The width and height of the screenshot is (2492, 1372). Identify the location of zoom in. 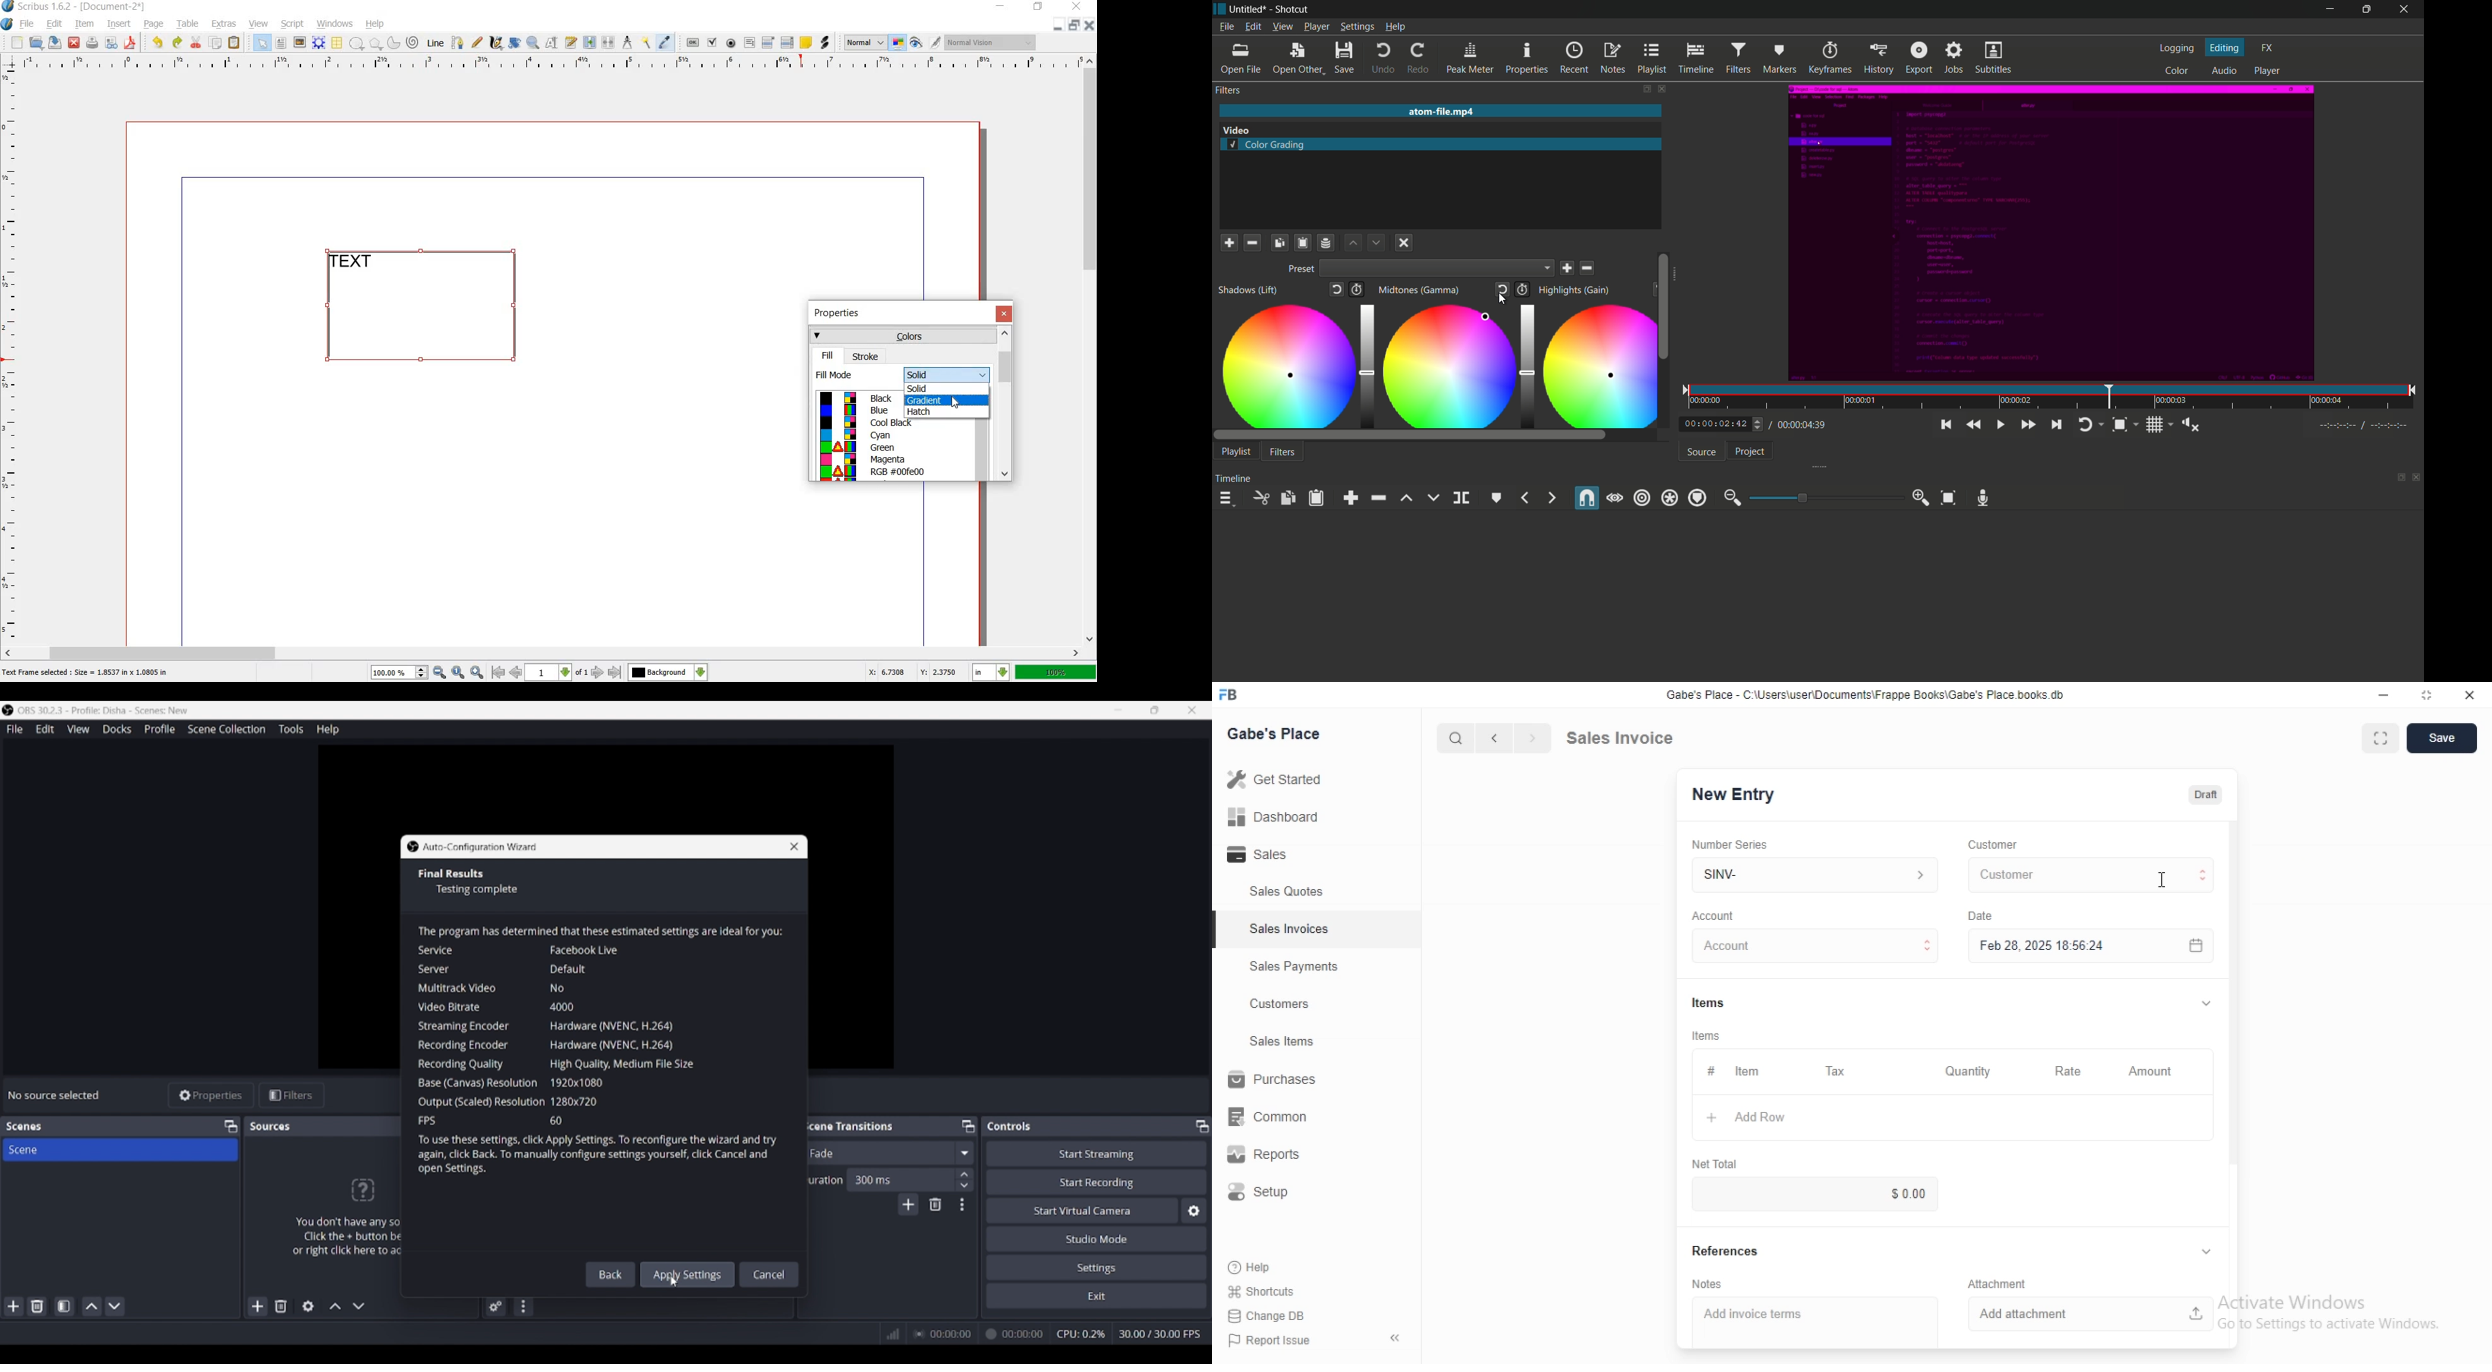
(1922, 498).